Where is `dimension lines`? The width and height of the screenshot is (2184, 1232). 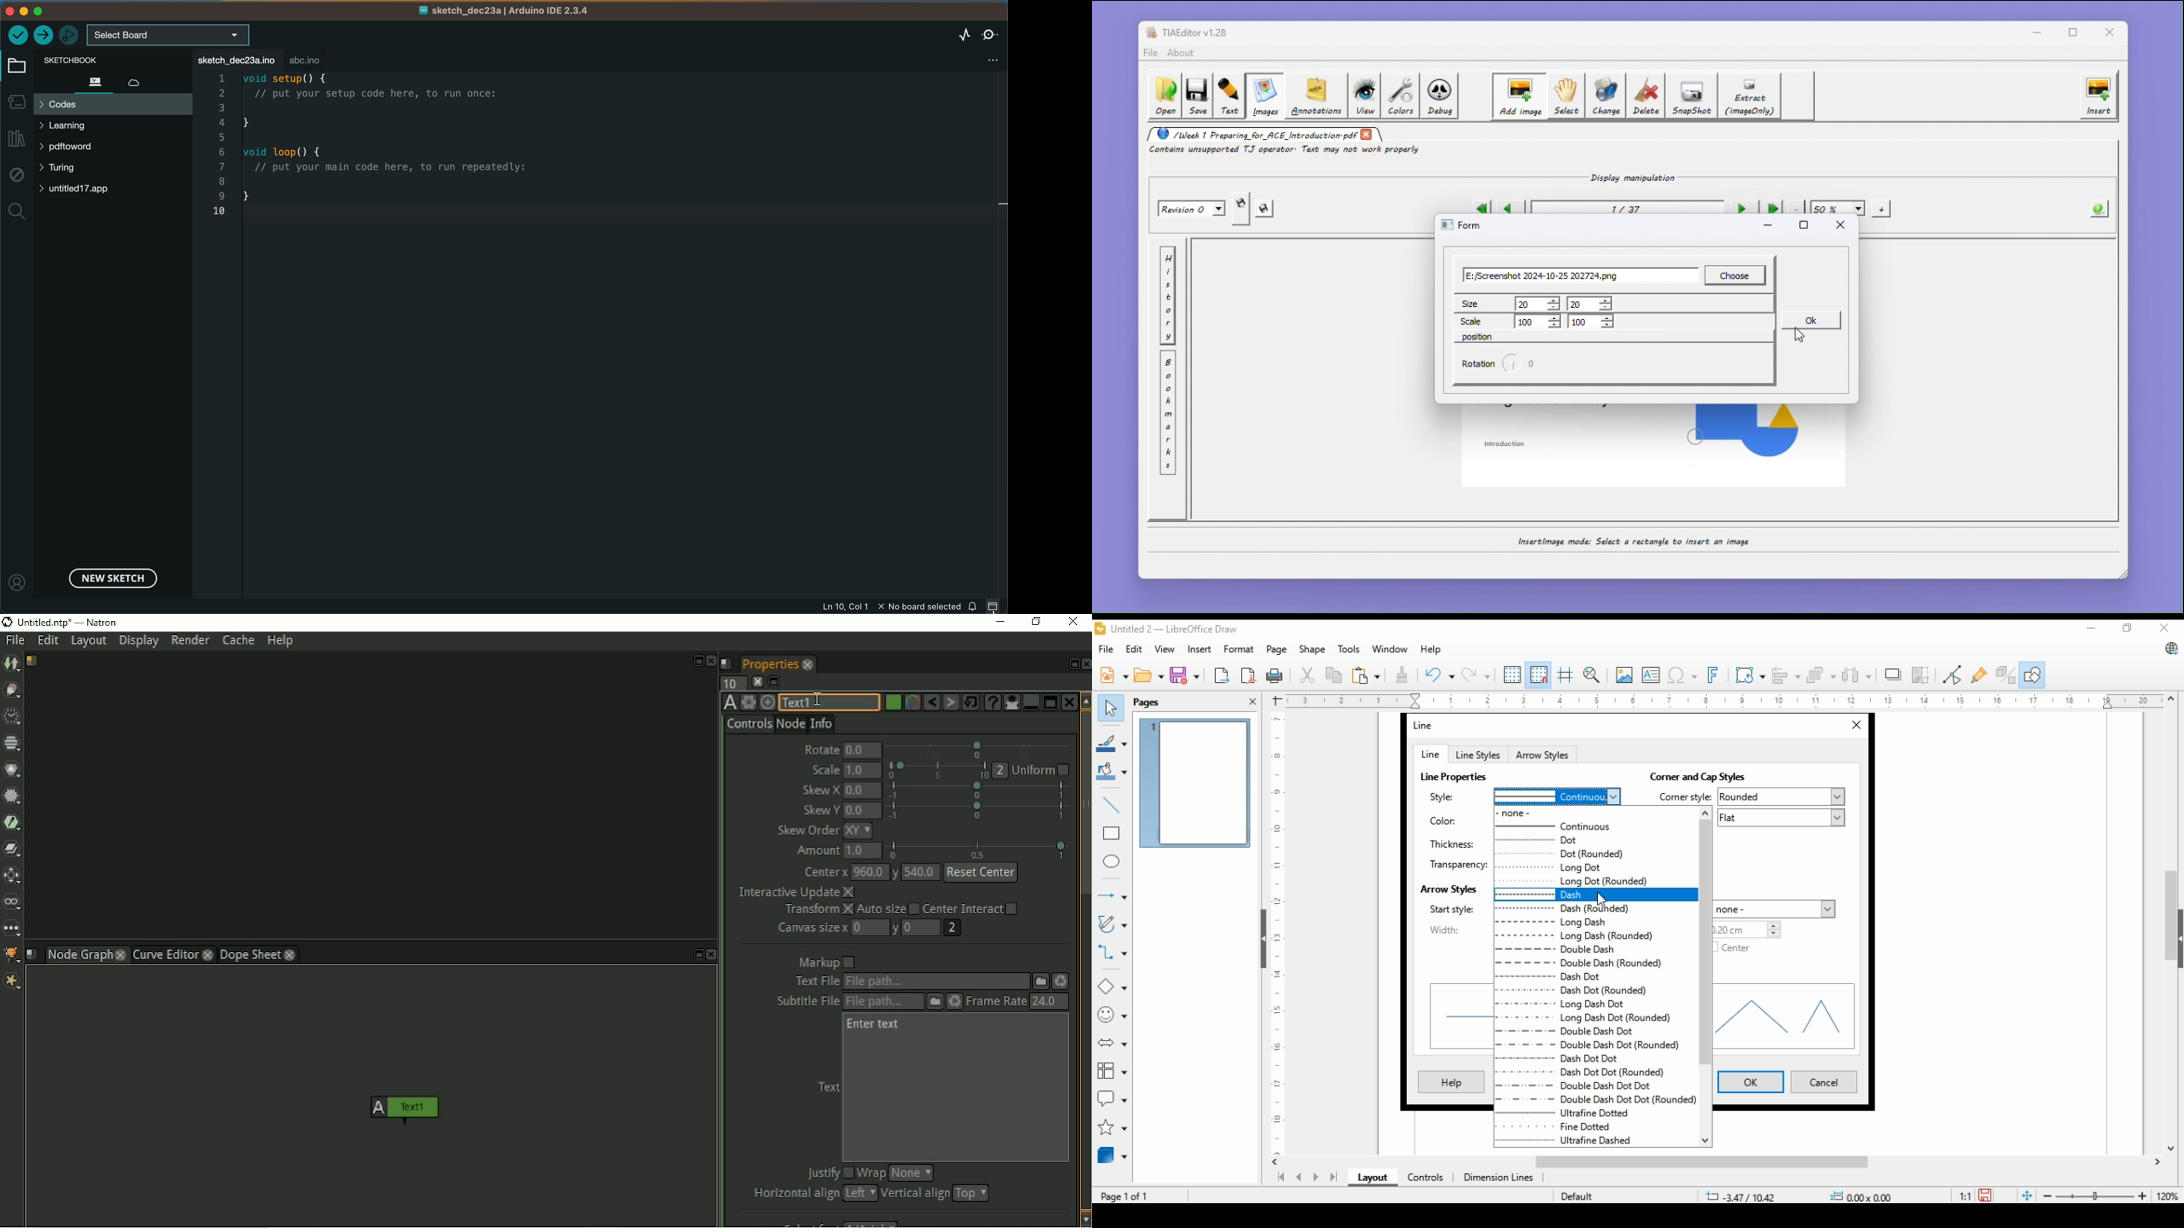
dimension lines is located at coordinates (1499, 1179).